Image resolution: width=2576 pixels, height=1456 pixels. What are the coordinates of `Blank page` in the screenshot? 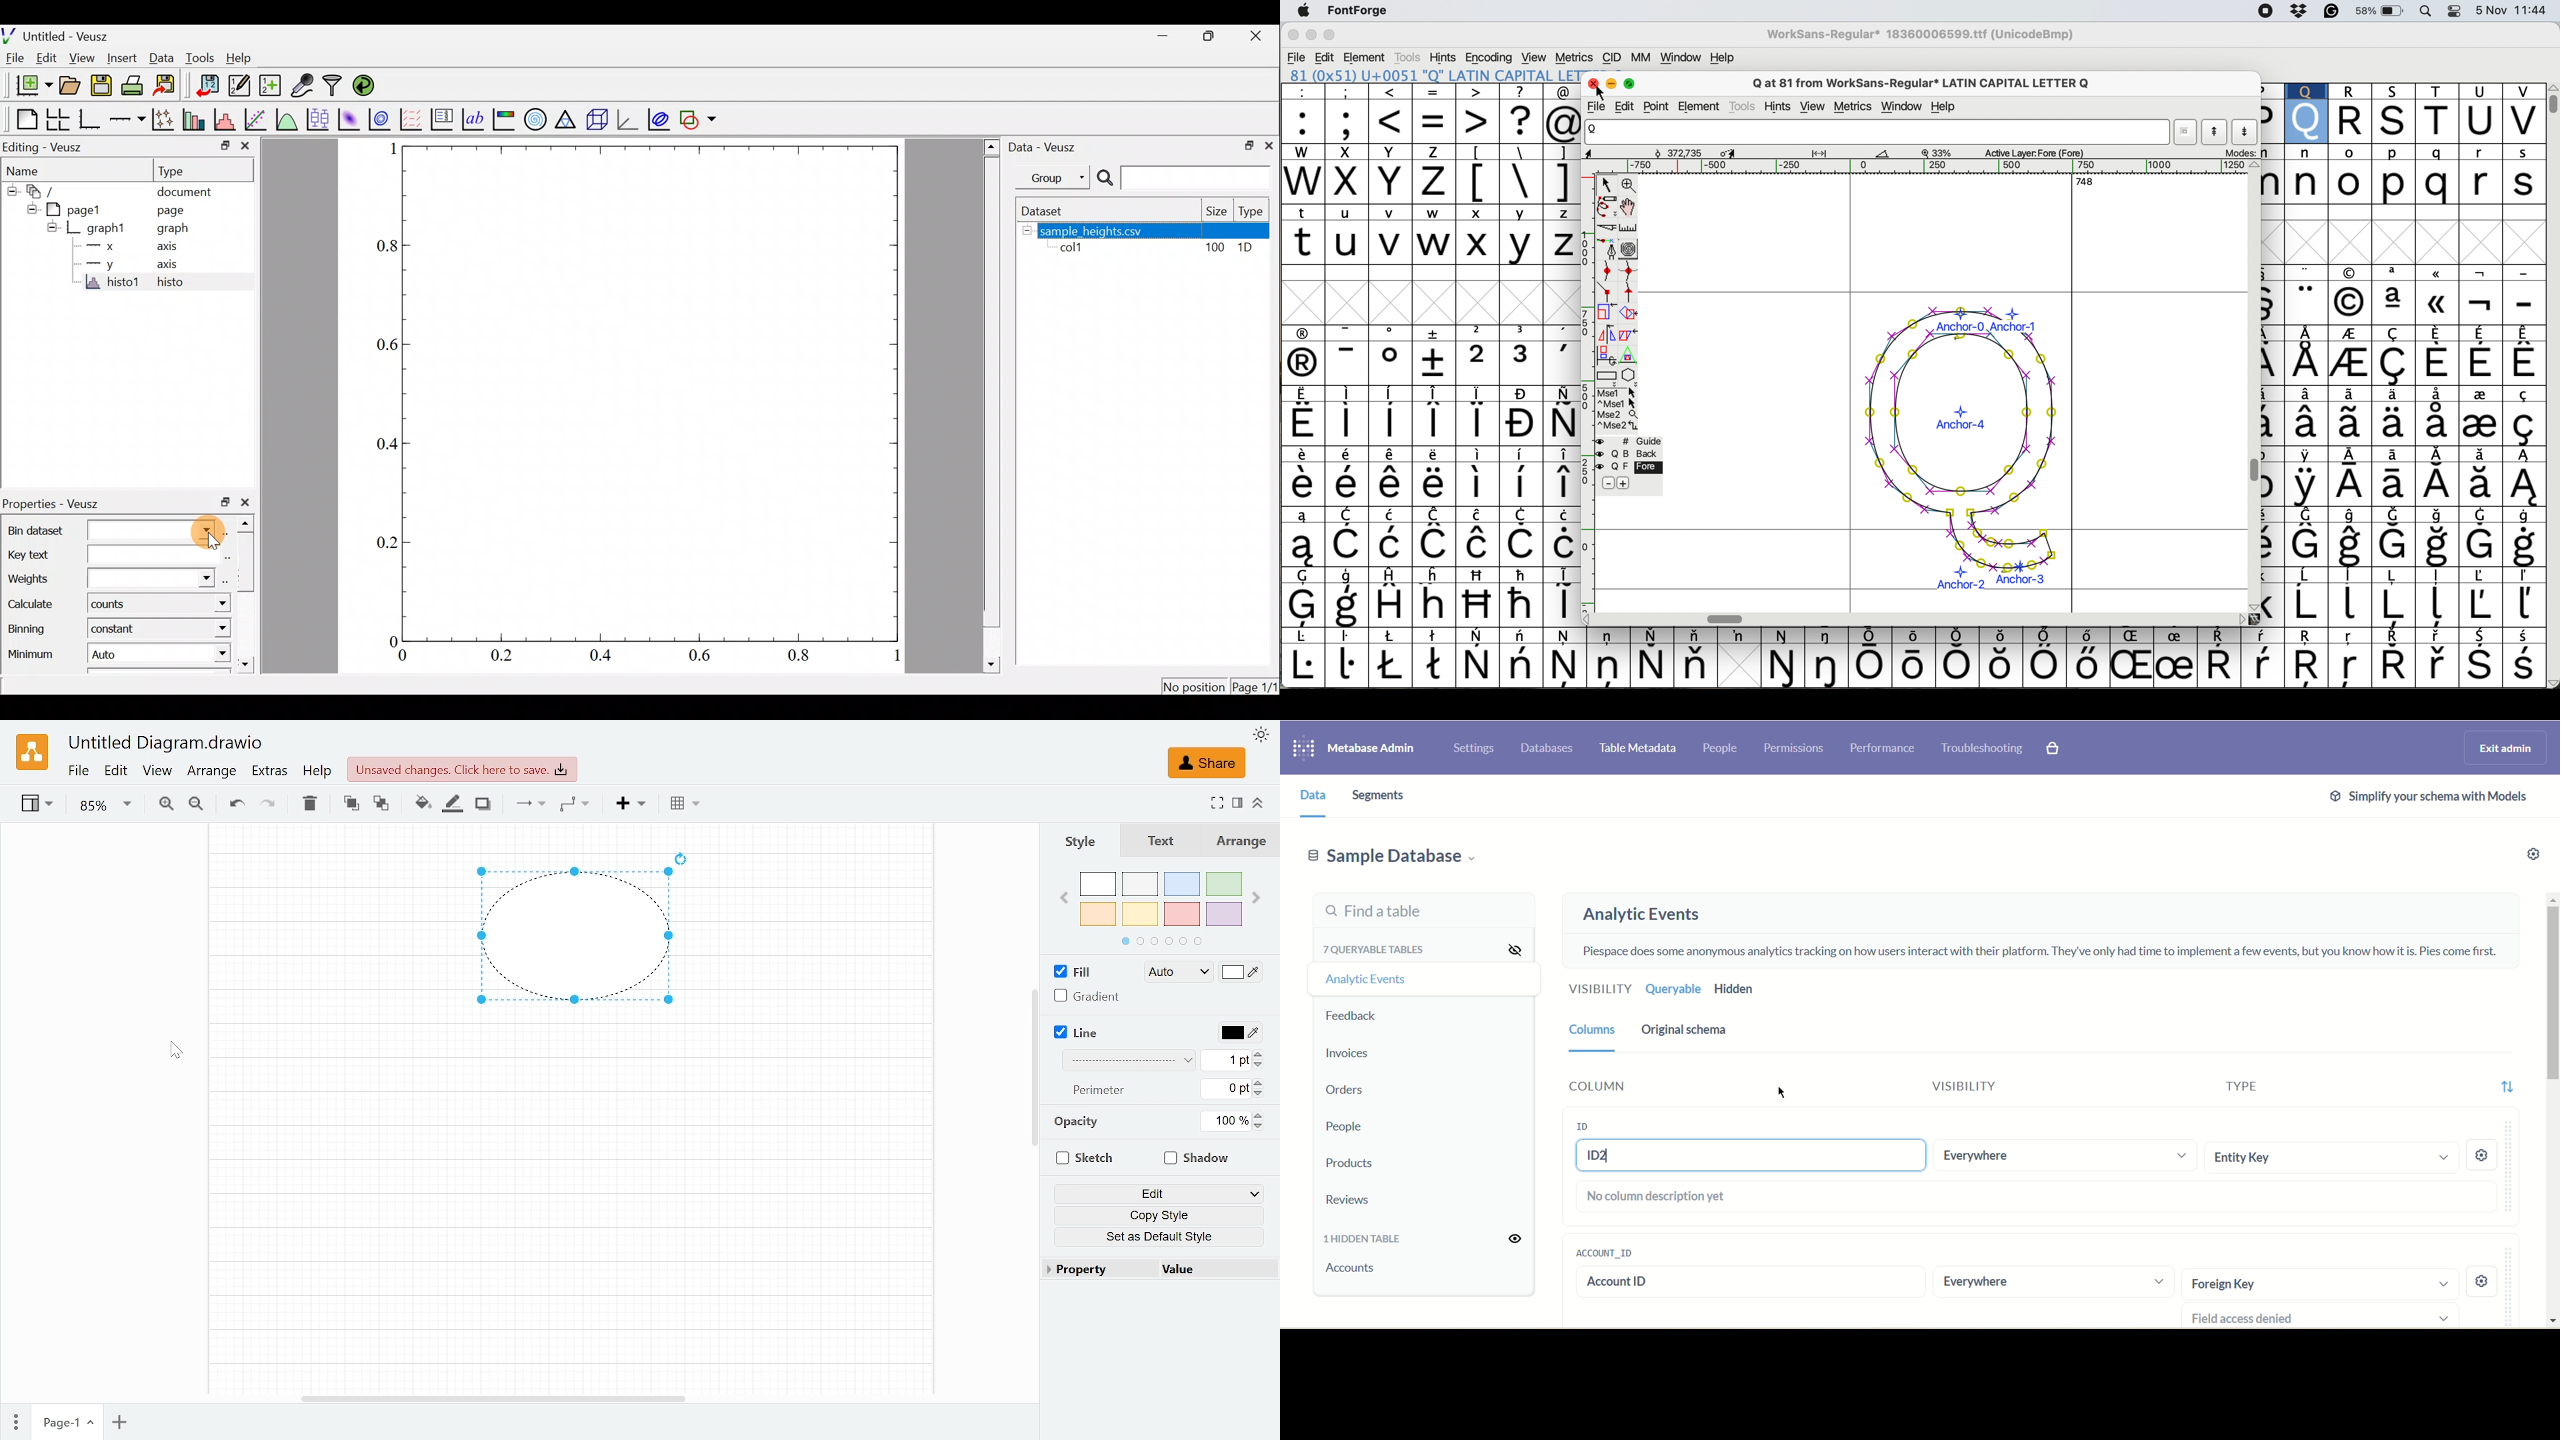 It's located at (23, 118).